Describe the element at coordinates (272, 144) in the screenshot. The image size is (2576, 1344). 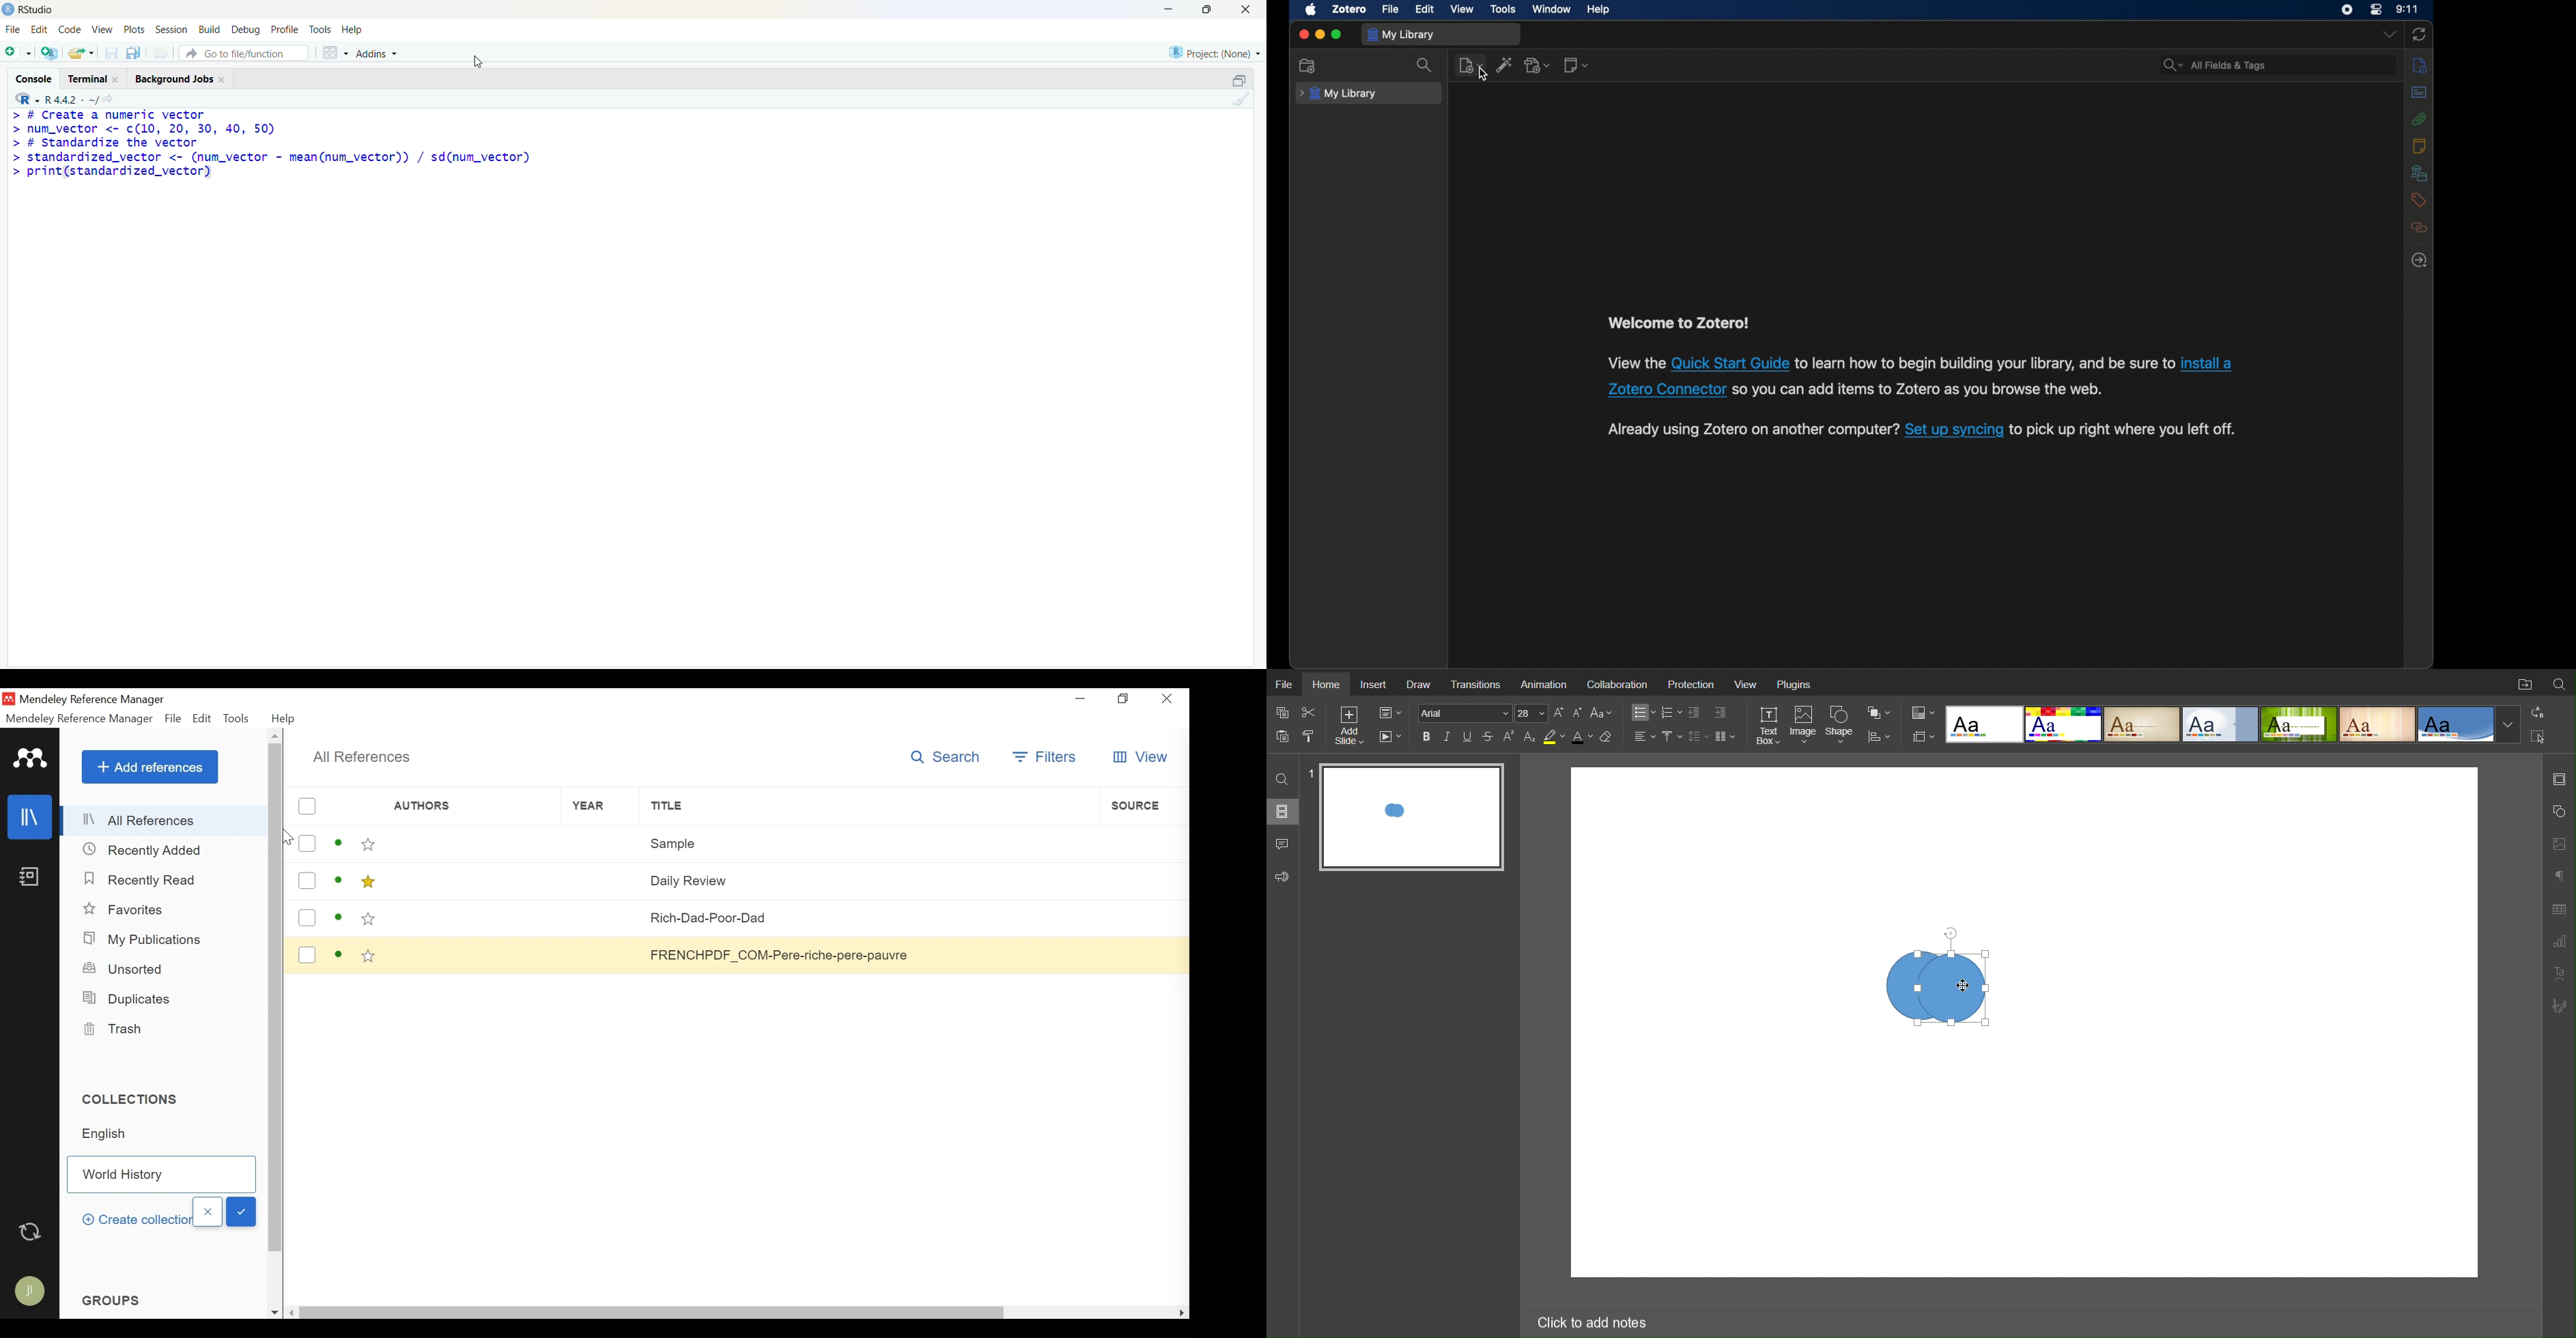
I see `> # Create a numeric vector

> num_vector <- c(10, 20, 30, 40, 50)

> # standardize the vector

> standardized_vector <- (num_vector - mean(num_vector)) / sd(num_vector)
> print(standardized_vector)` at that location.